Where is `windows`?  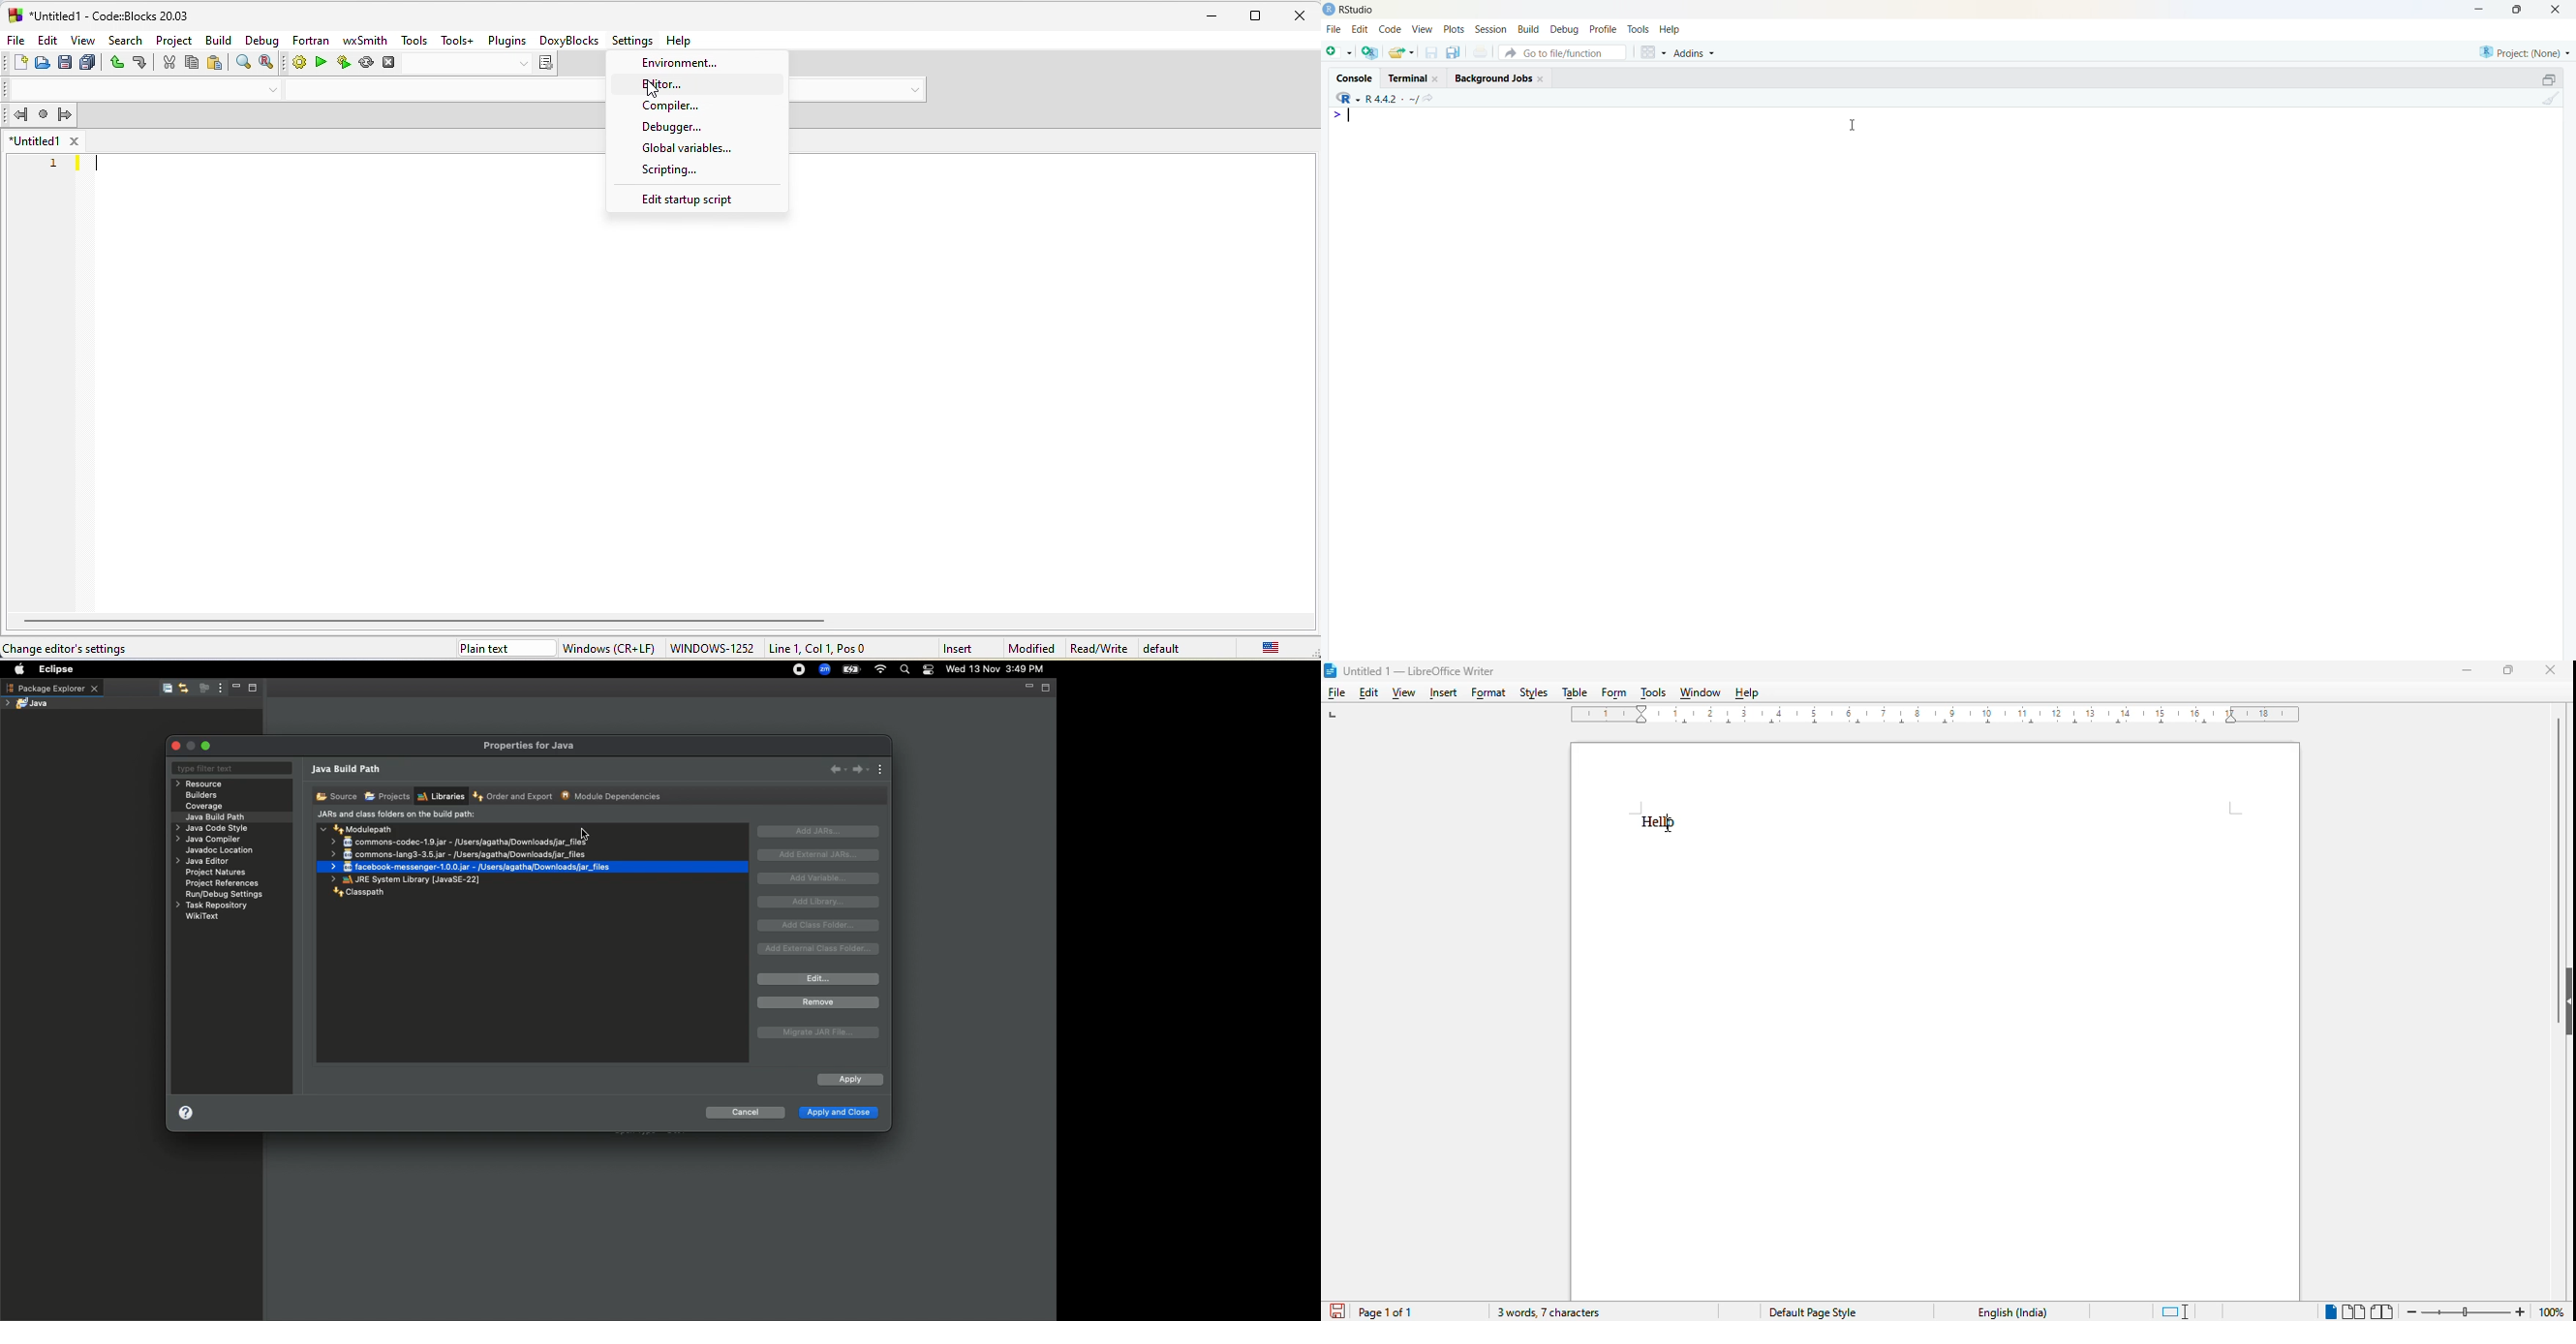 windows is located at coordinates (613, 648).